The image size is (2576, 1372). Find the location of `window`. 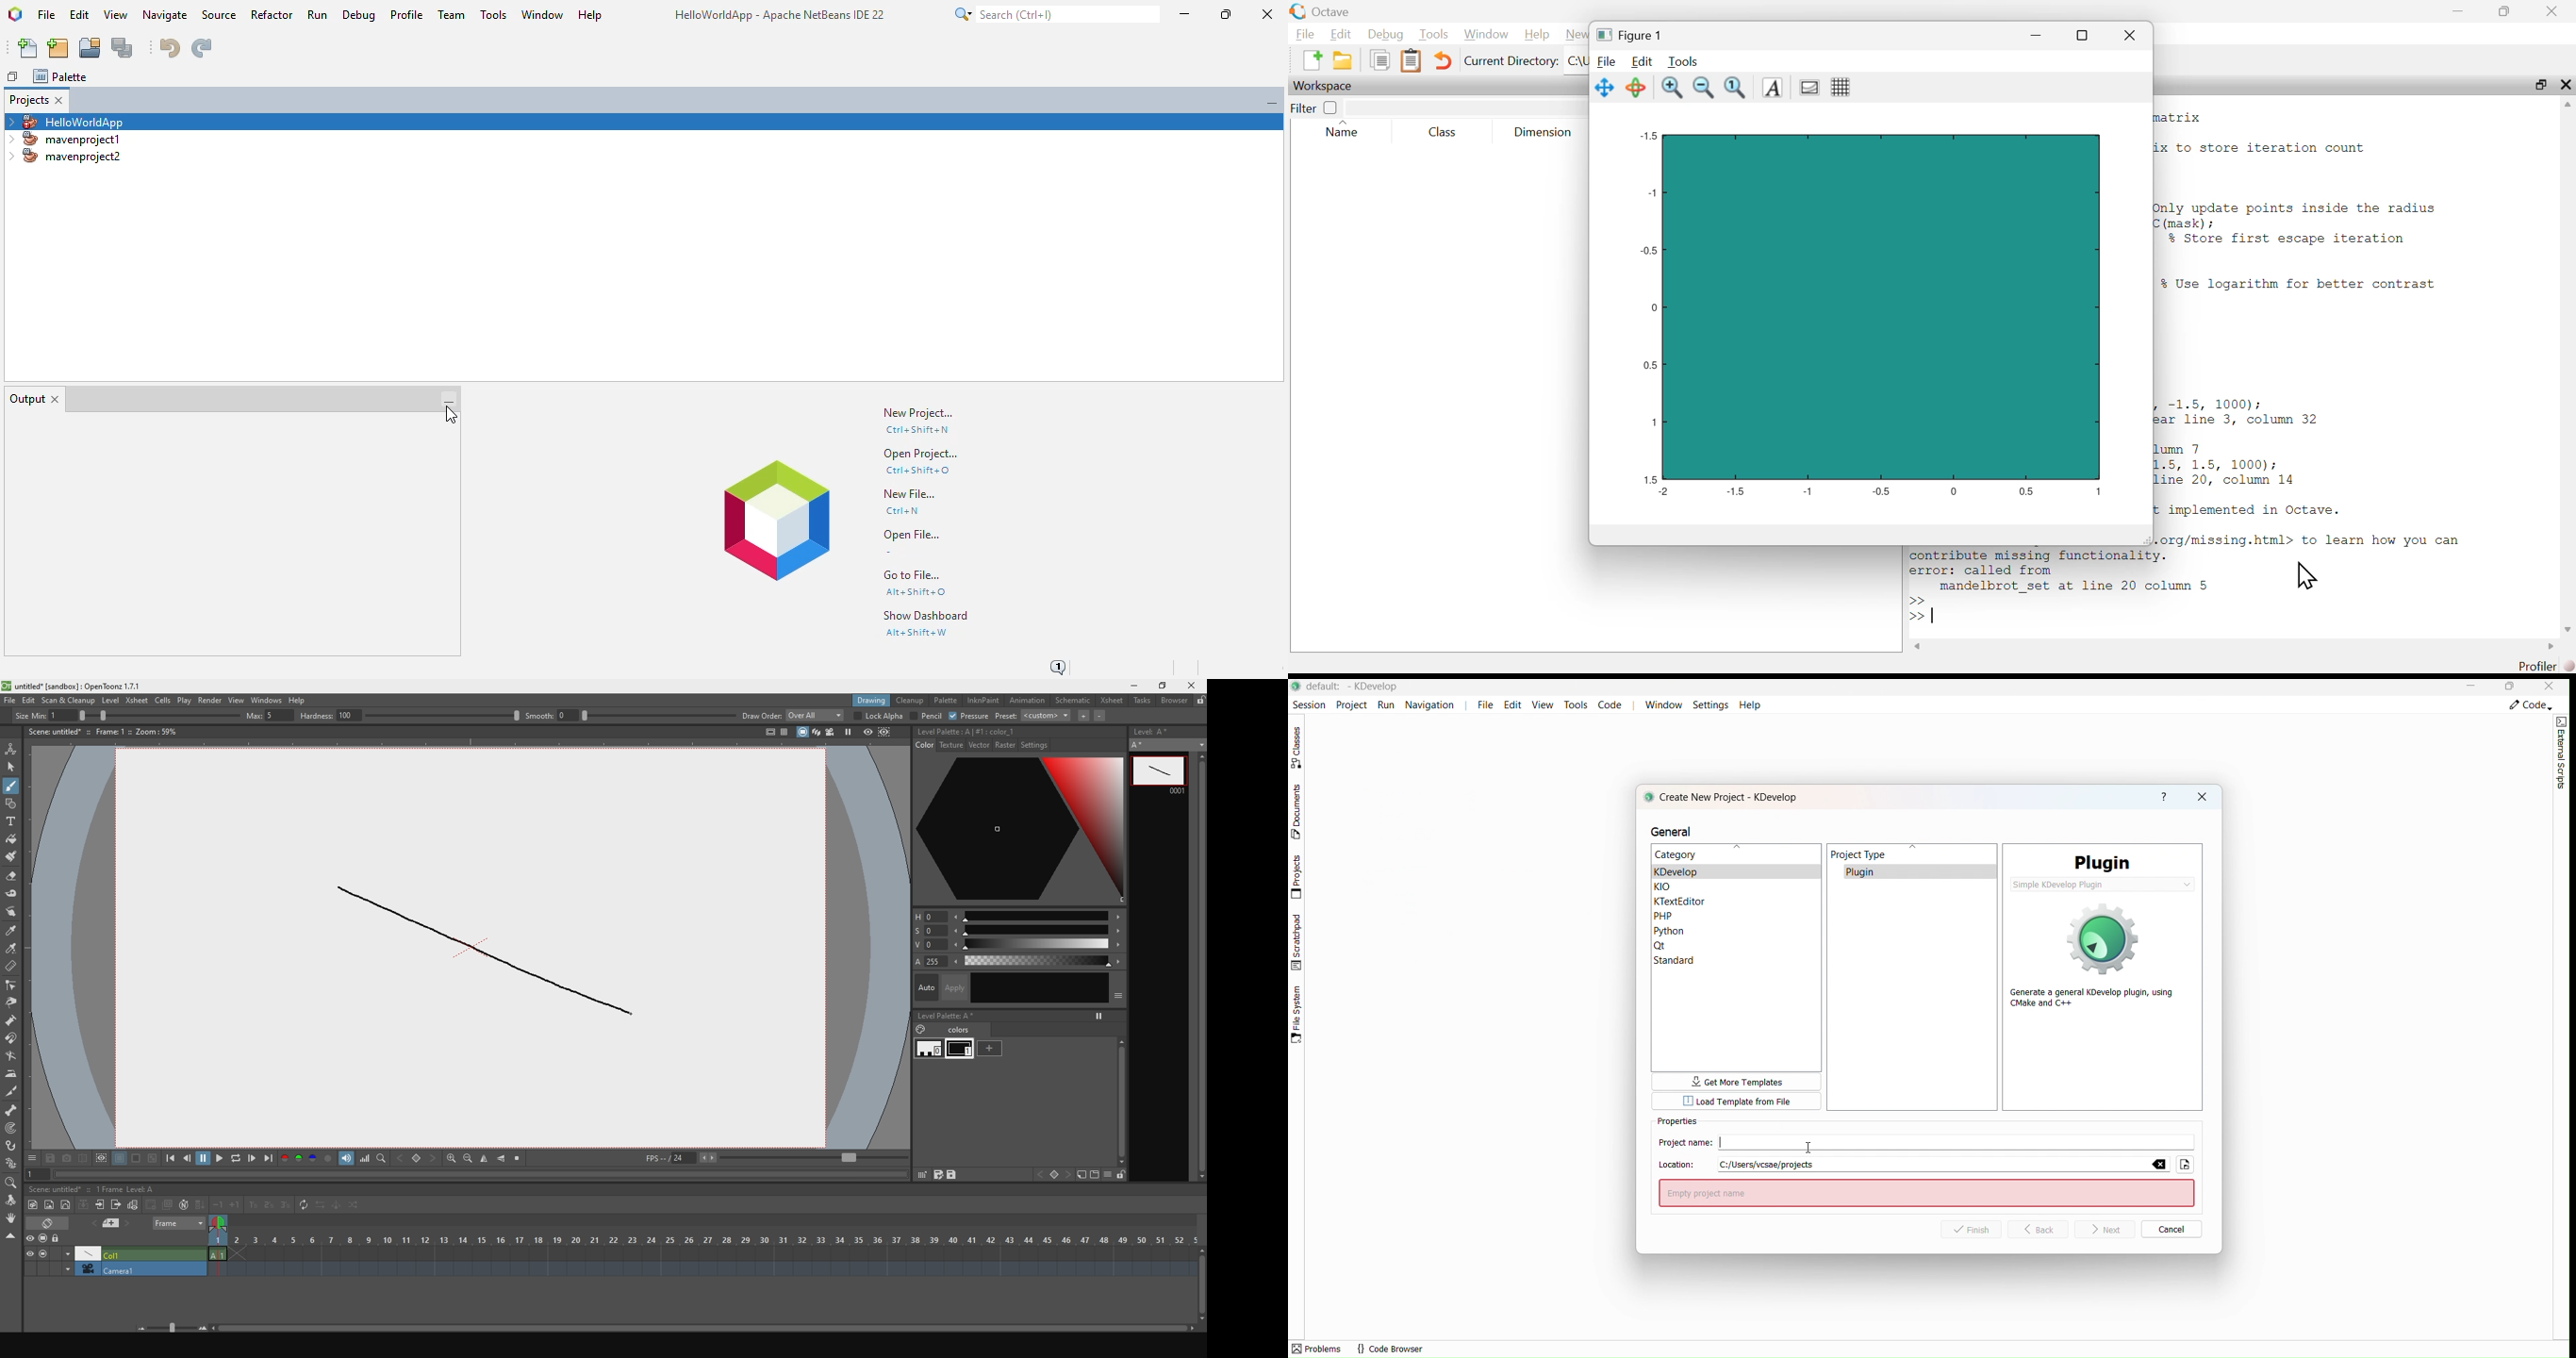

window is located at coordinates (542, 15).